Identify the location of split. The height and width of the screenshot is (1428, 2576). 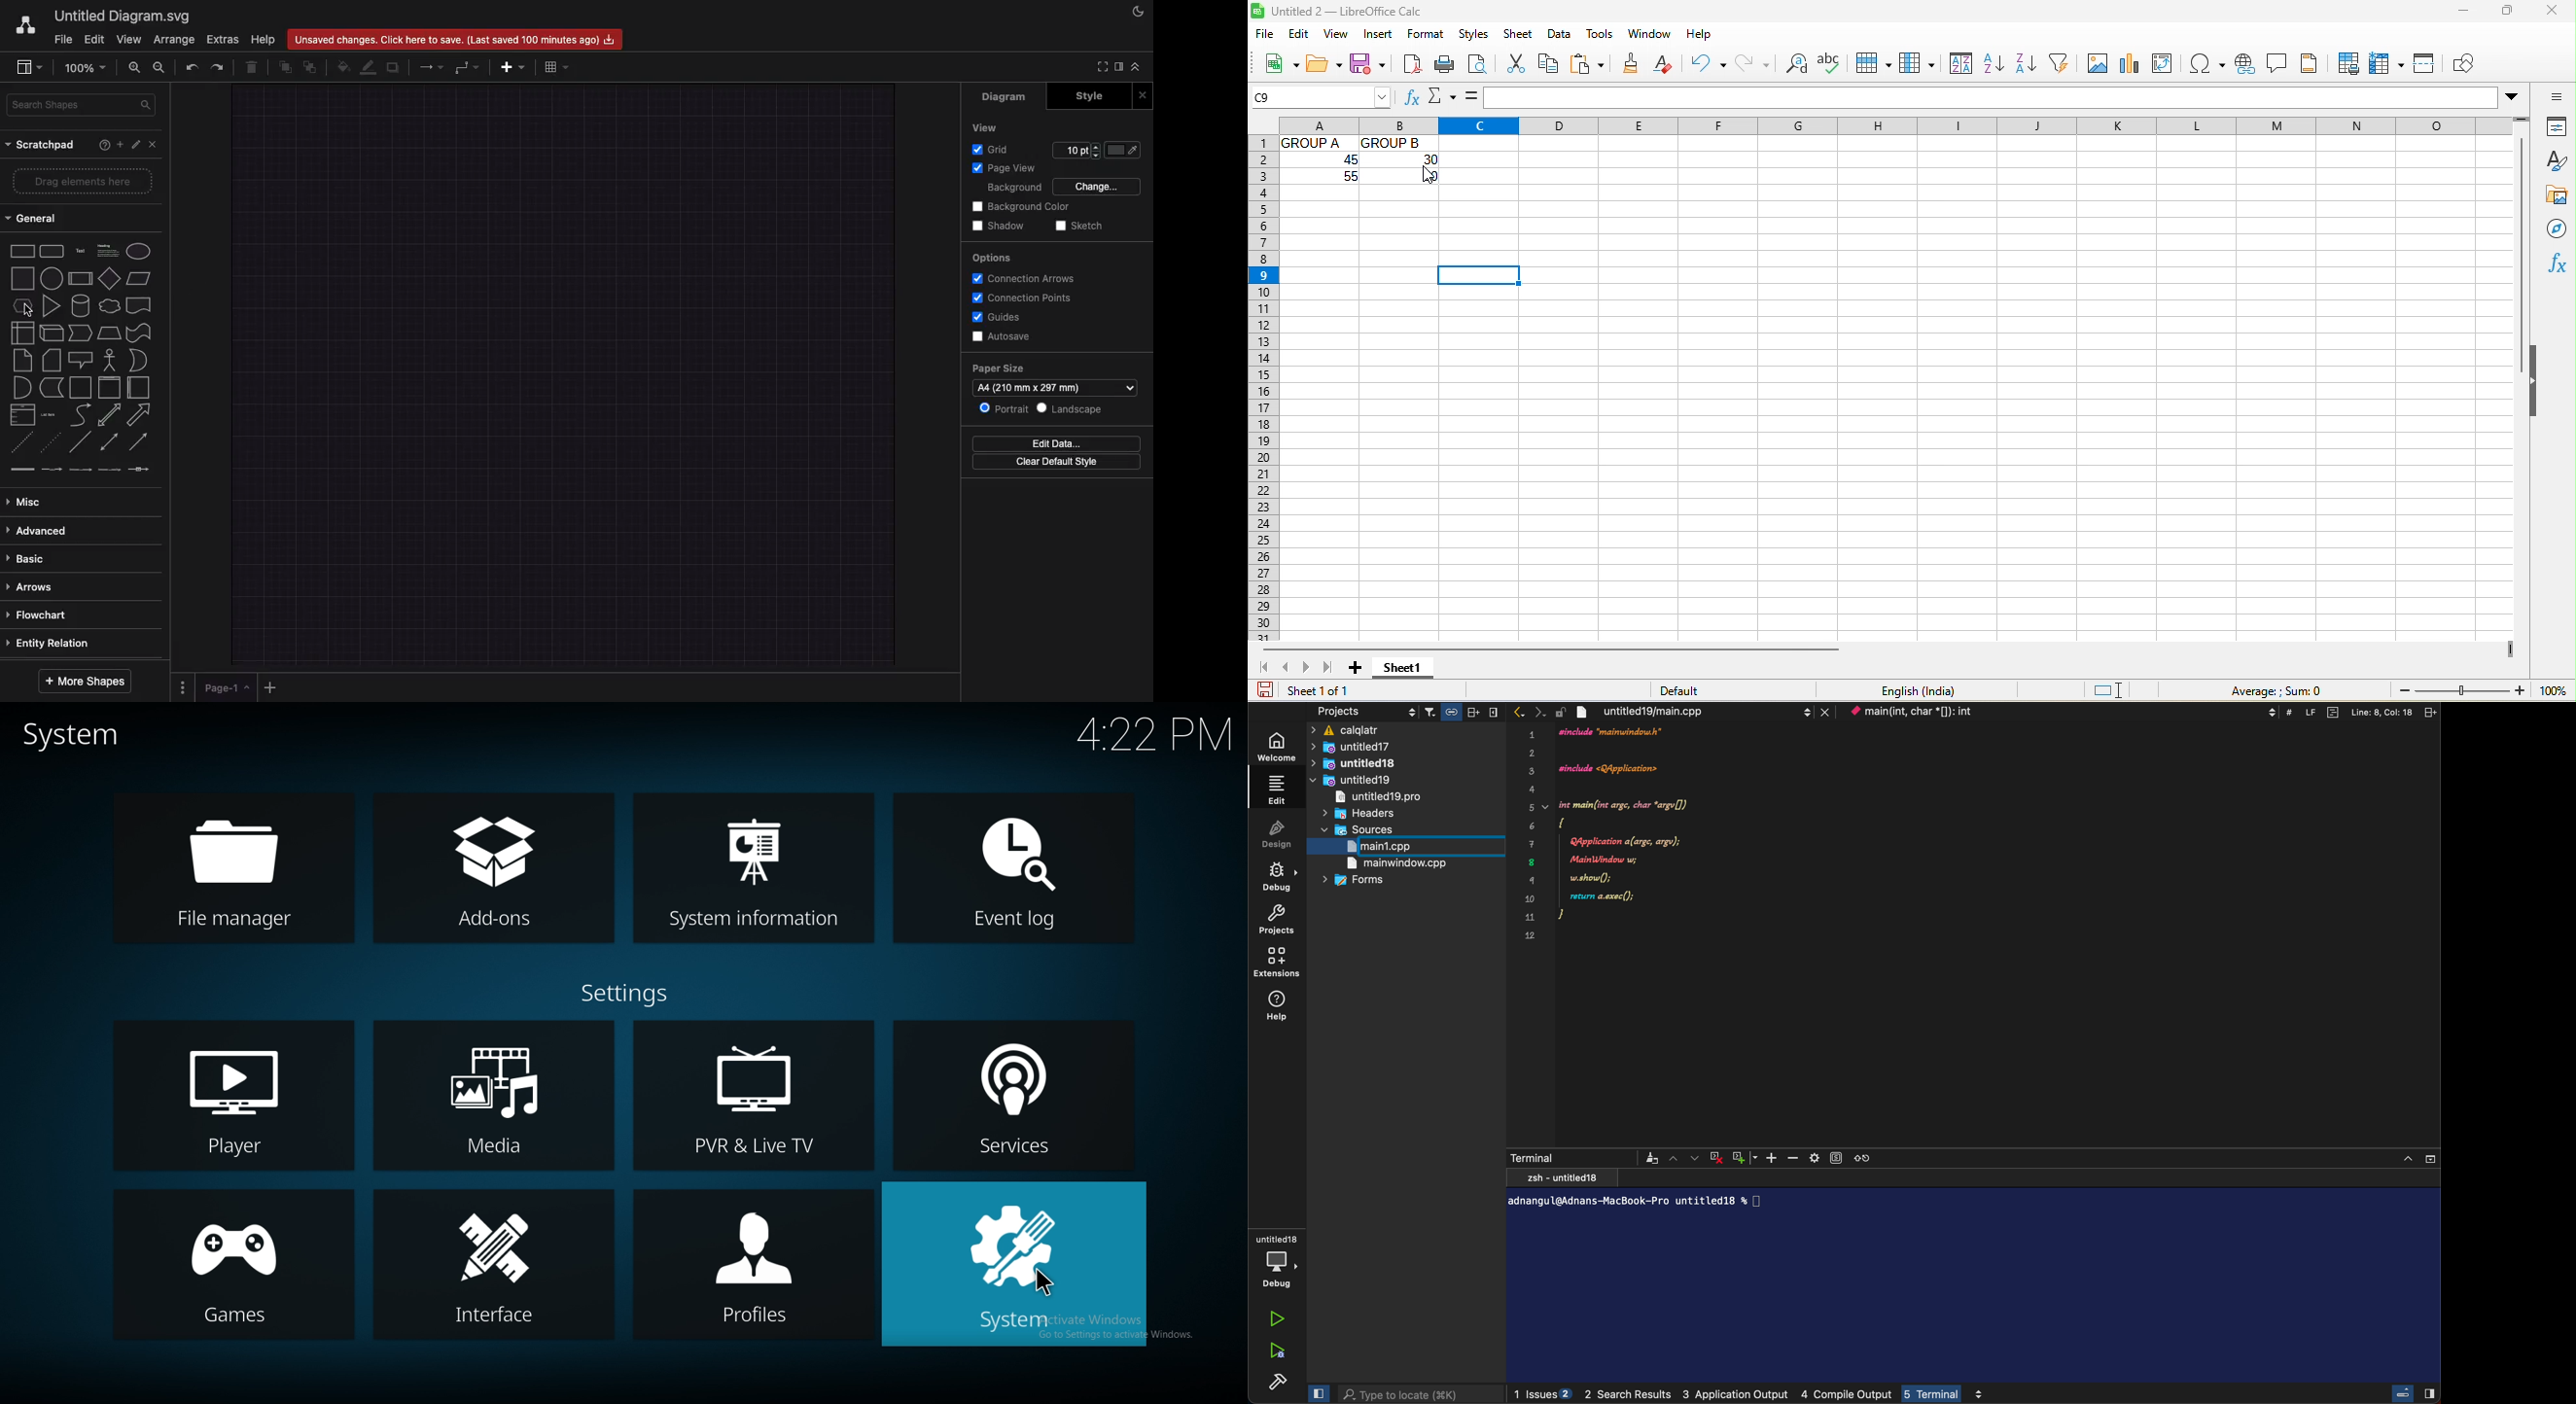
(2429, 711).